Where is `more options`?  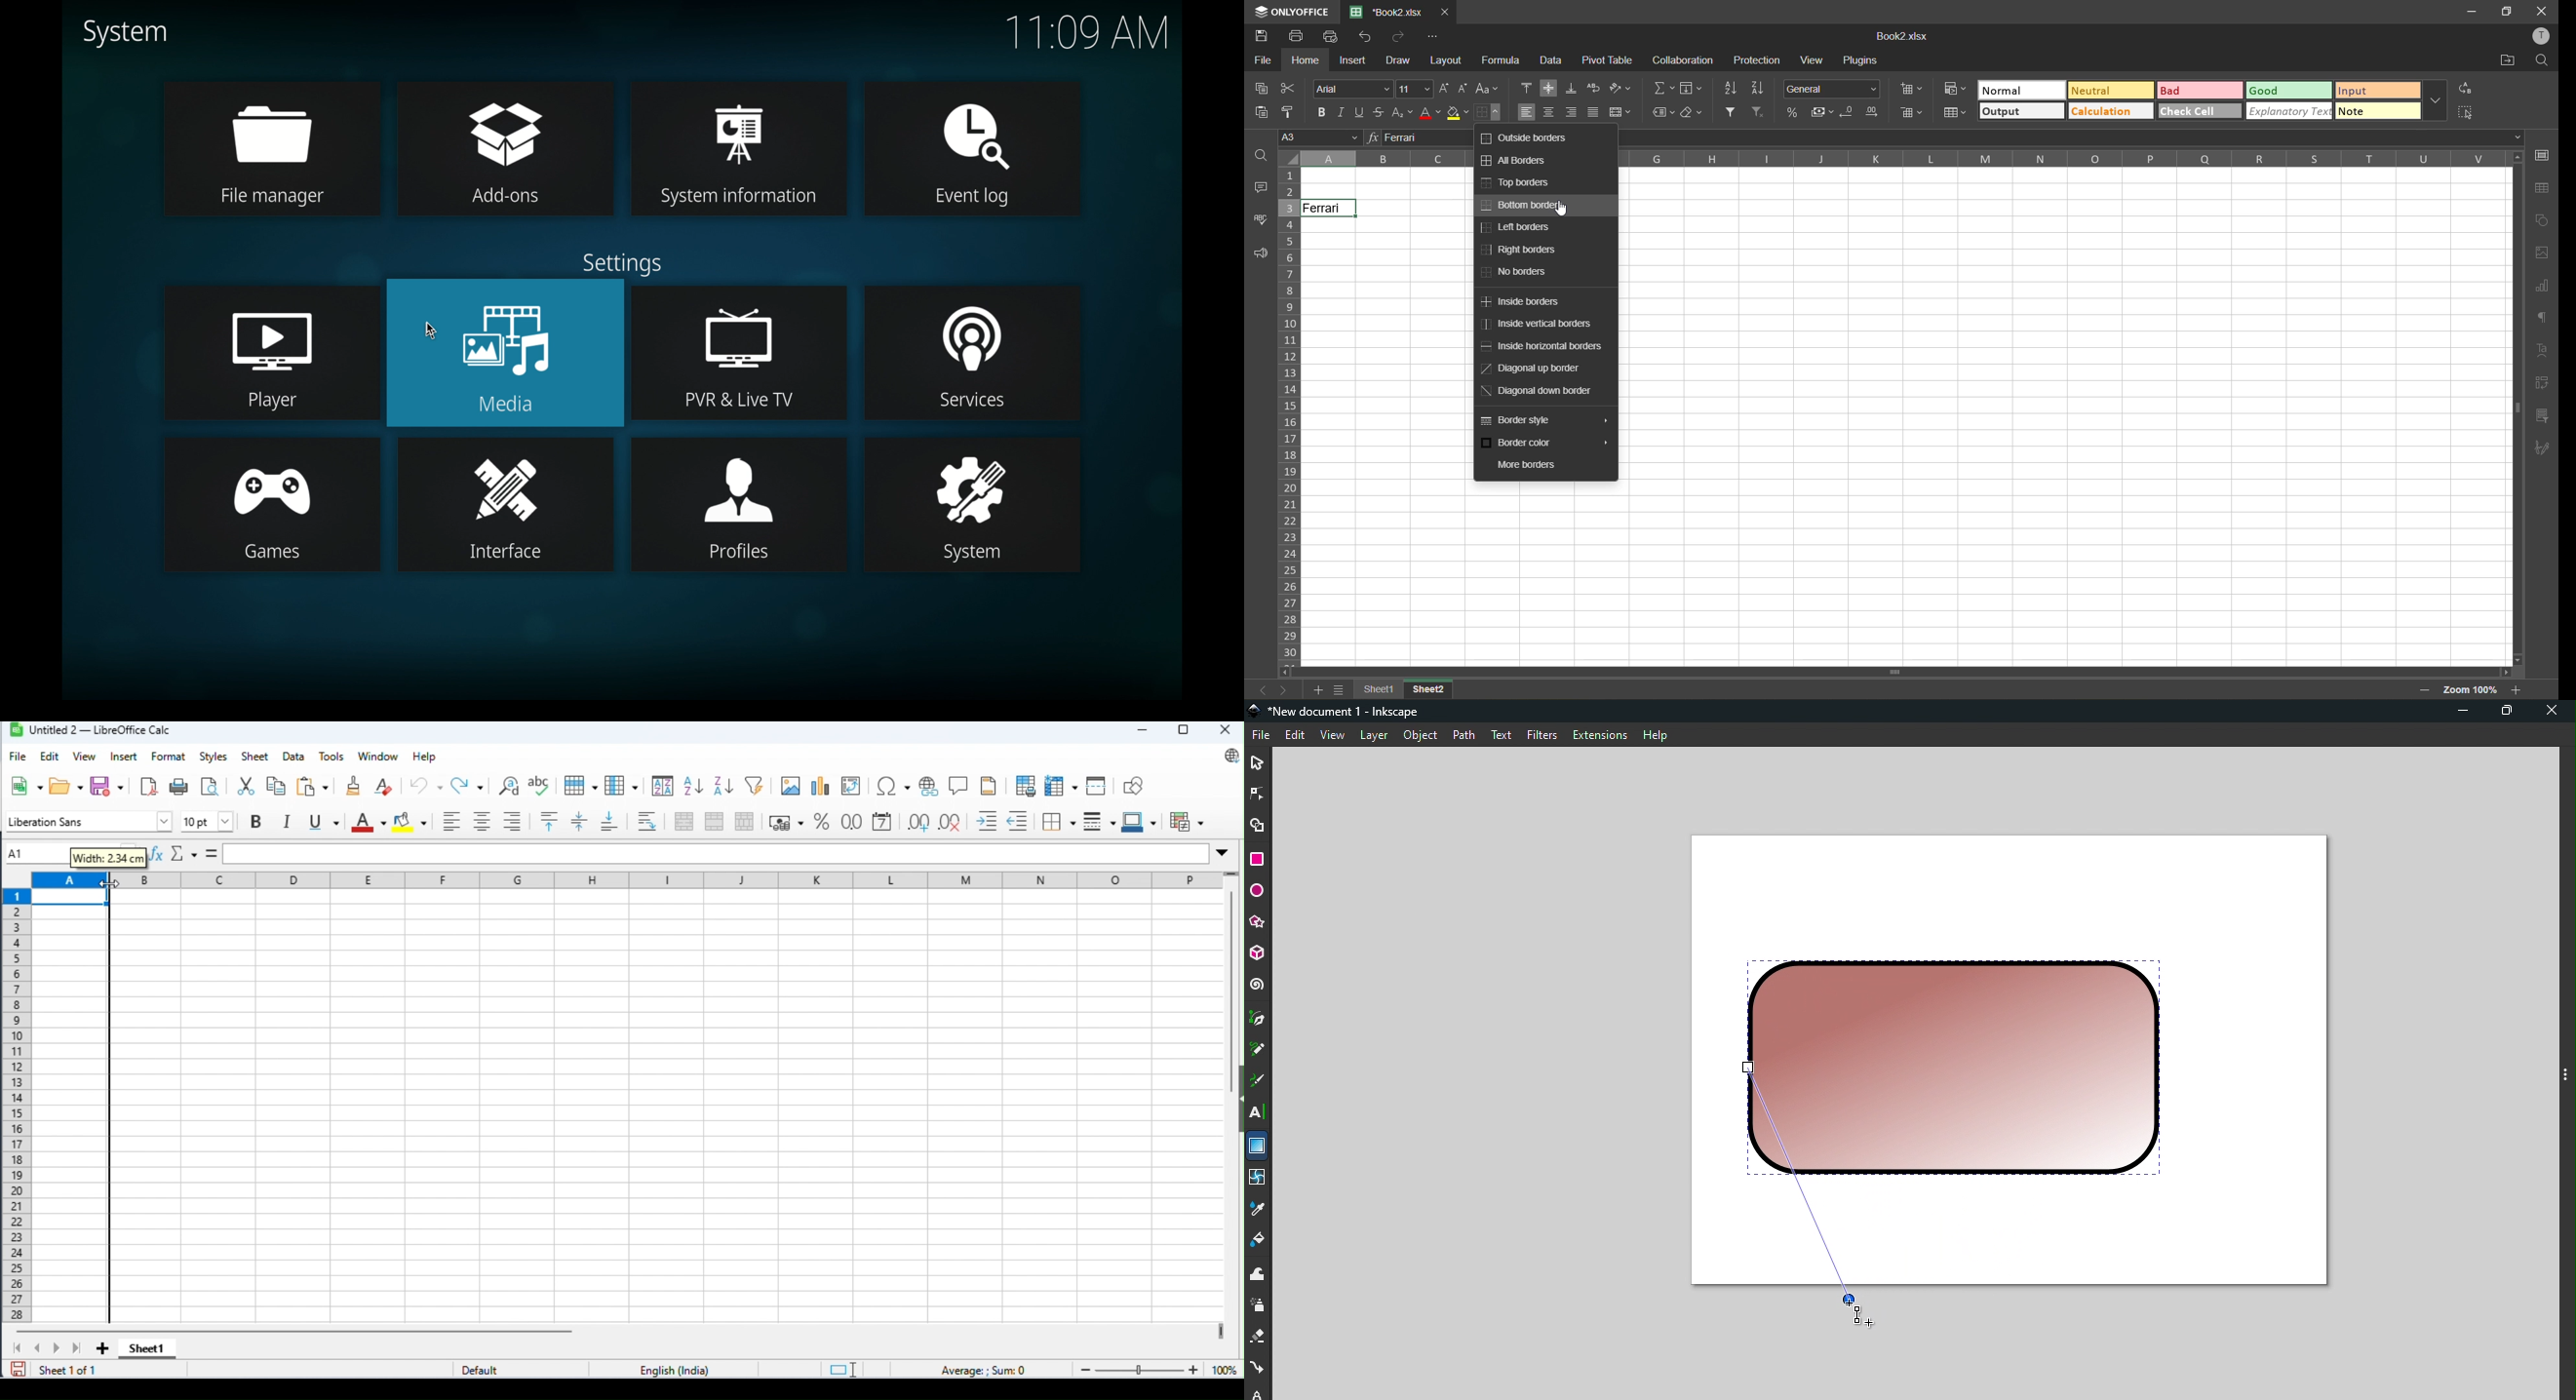
more options is located at coordinates (2437, 101).